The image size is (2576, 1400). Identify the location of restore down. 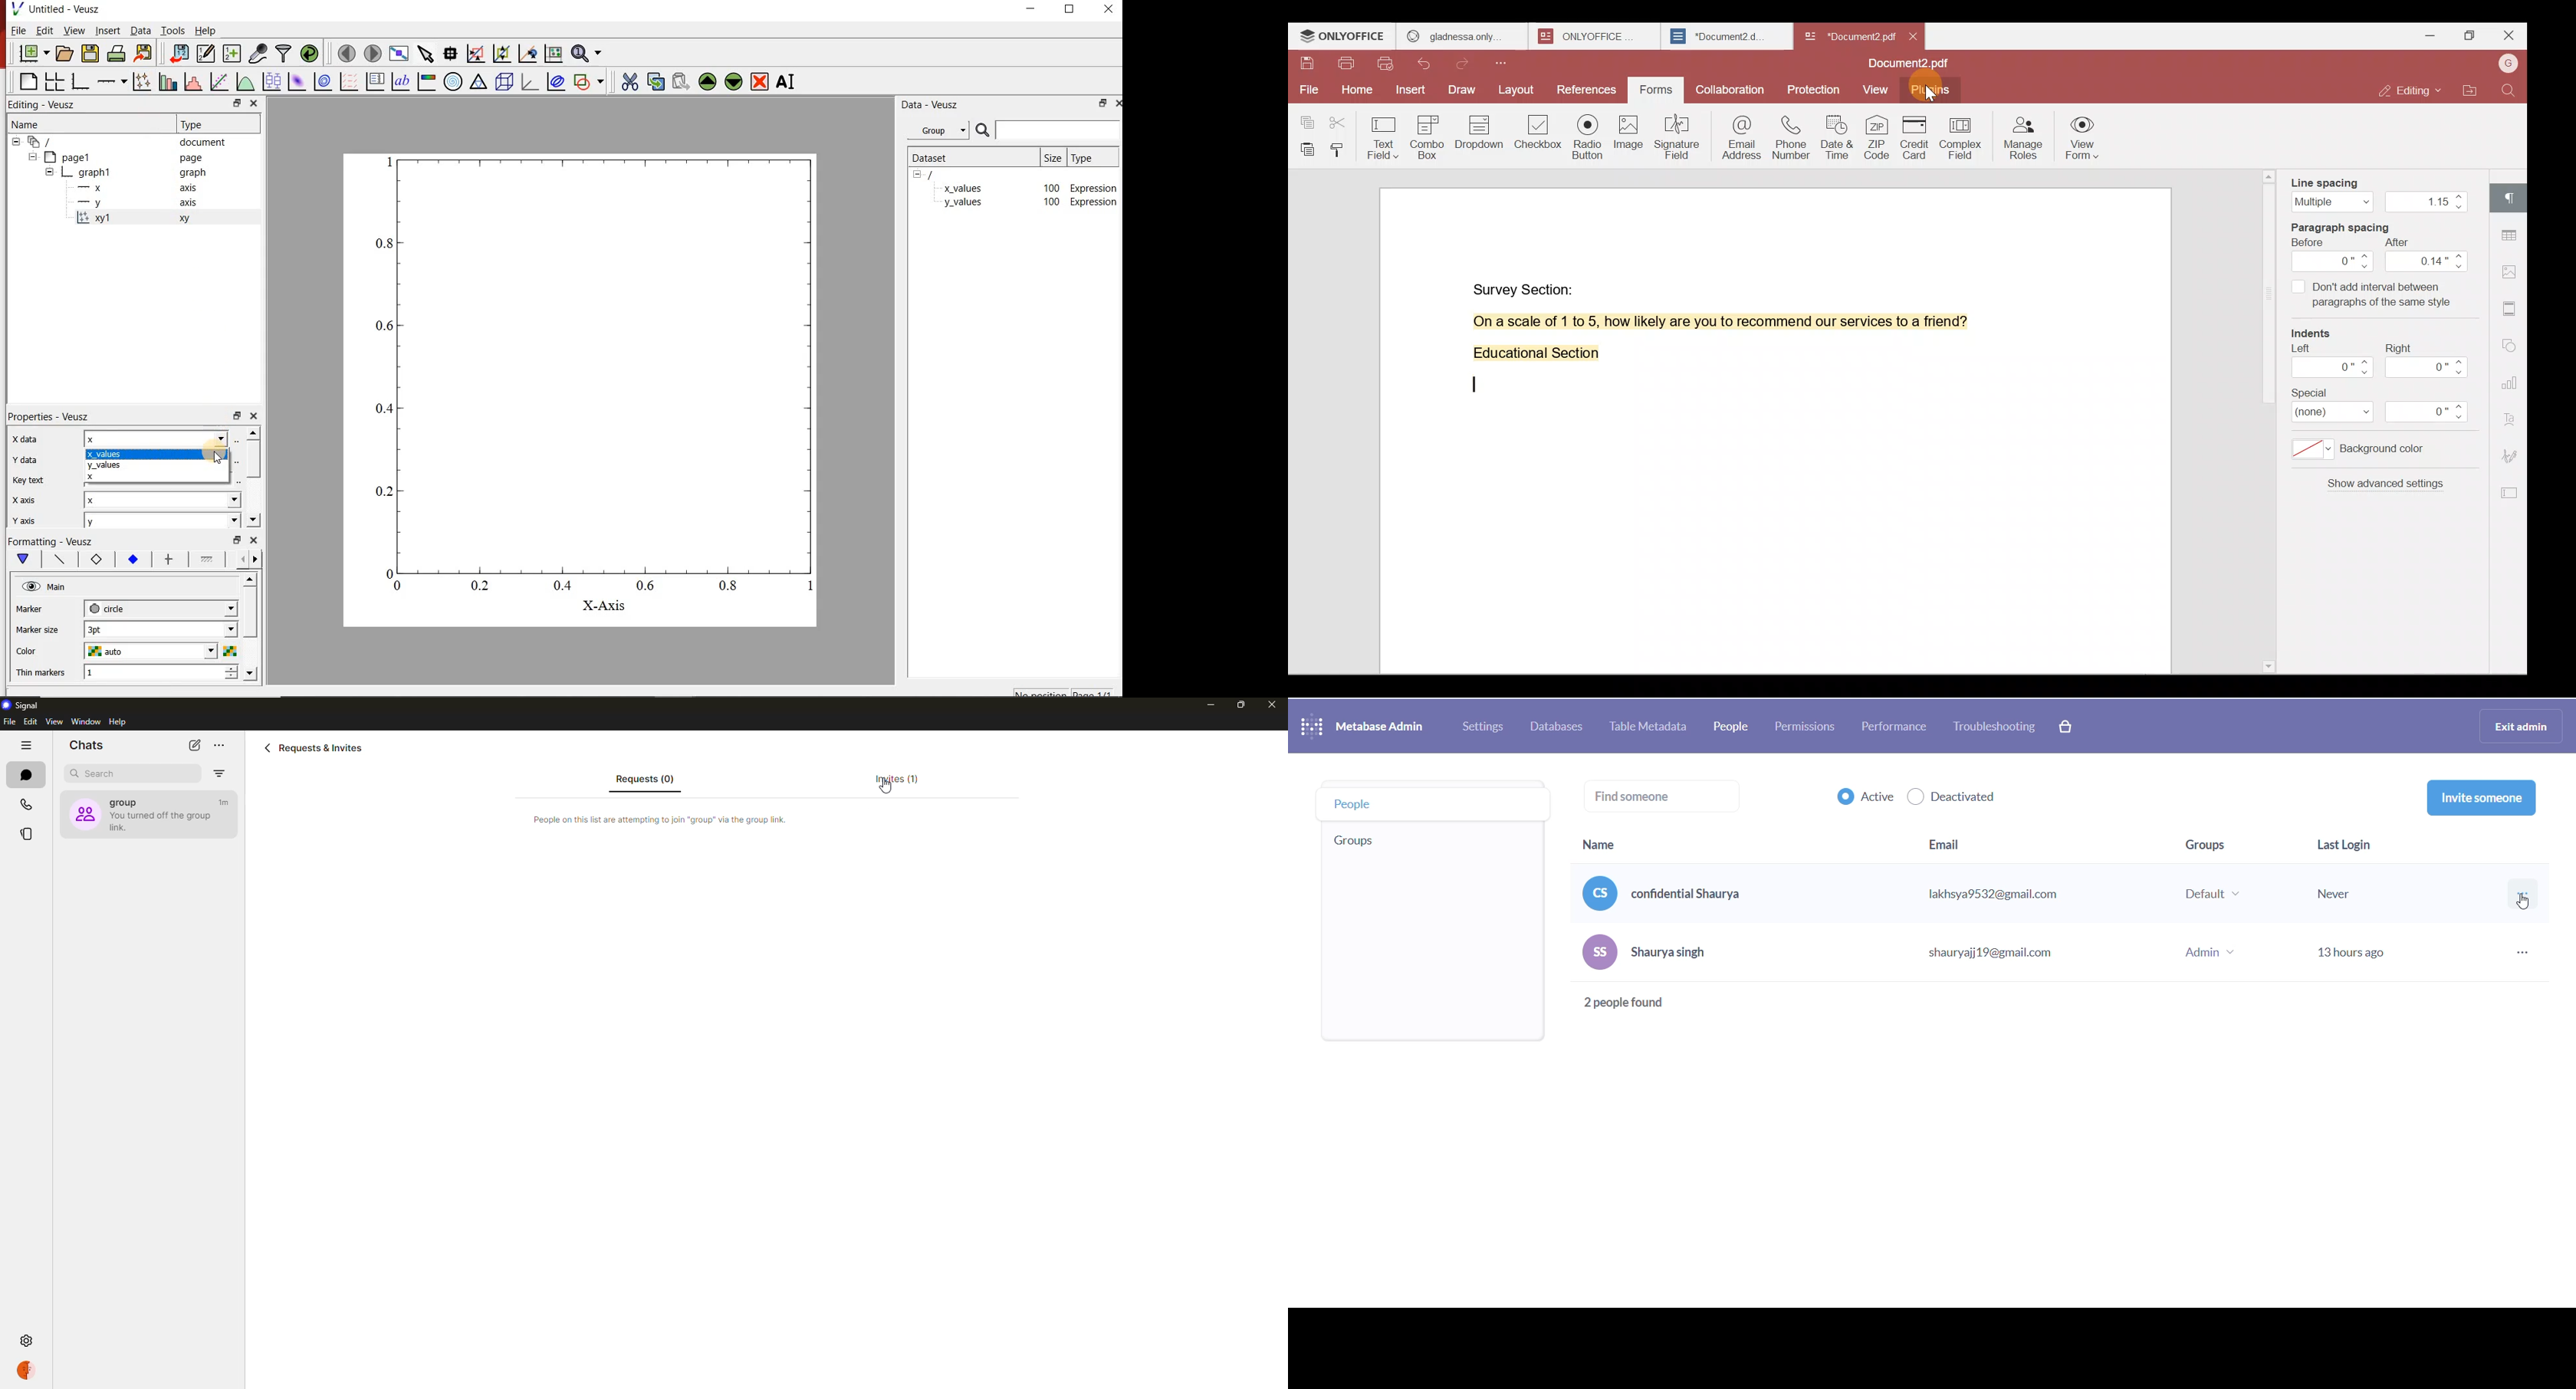
(1100, 103).